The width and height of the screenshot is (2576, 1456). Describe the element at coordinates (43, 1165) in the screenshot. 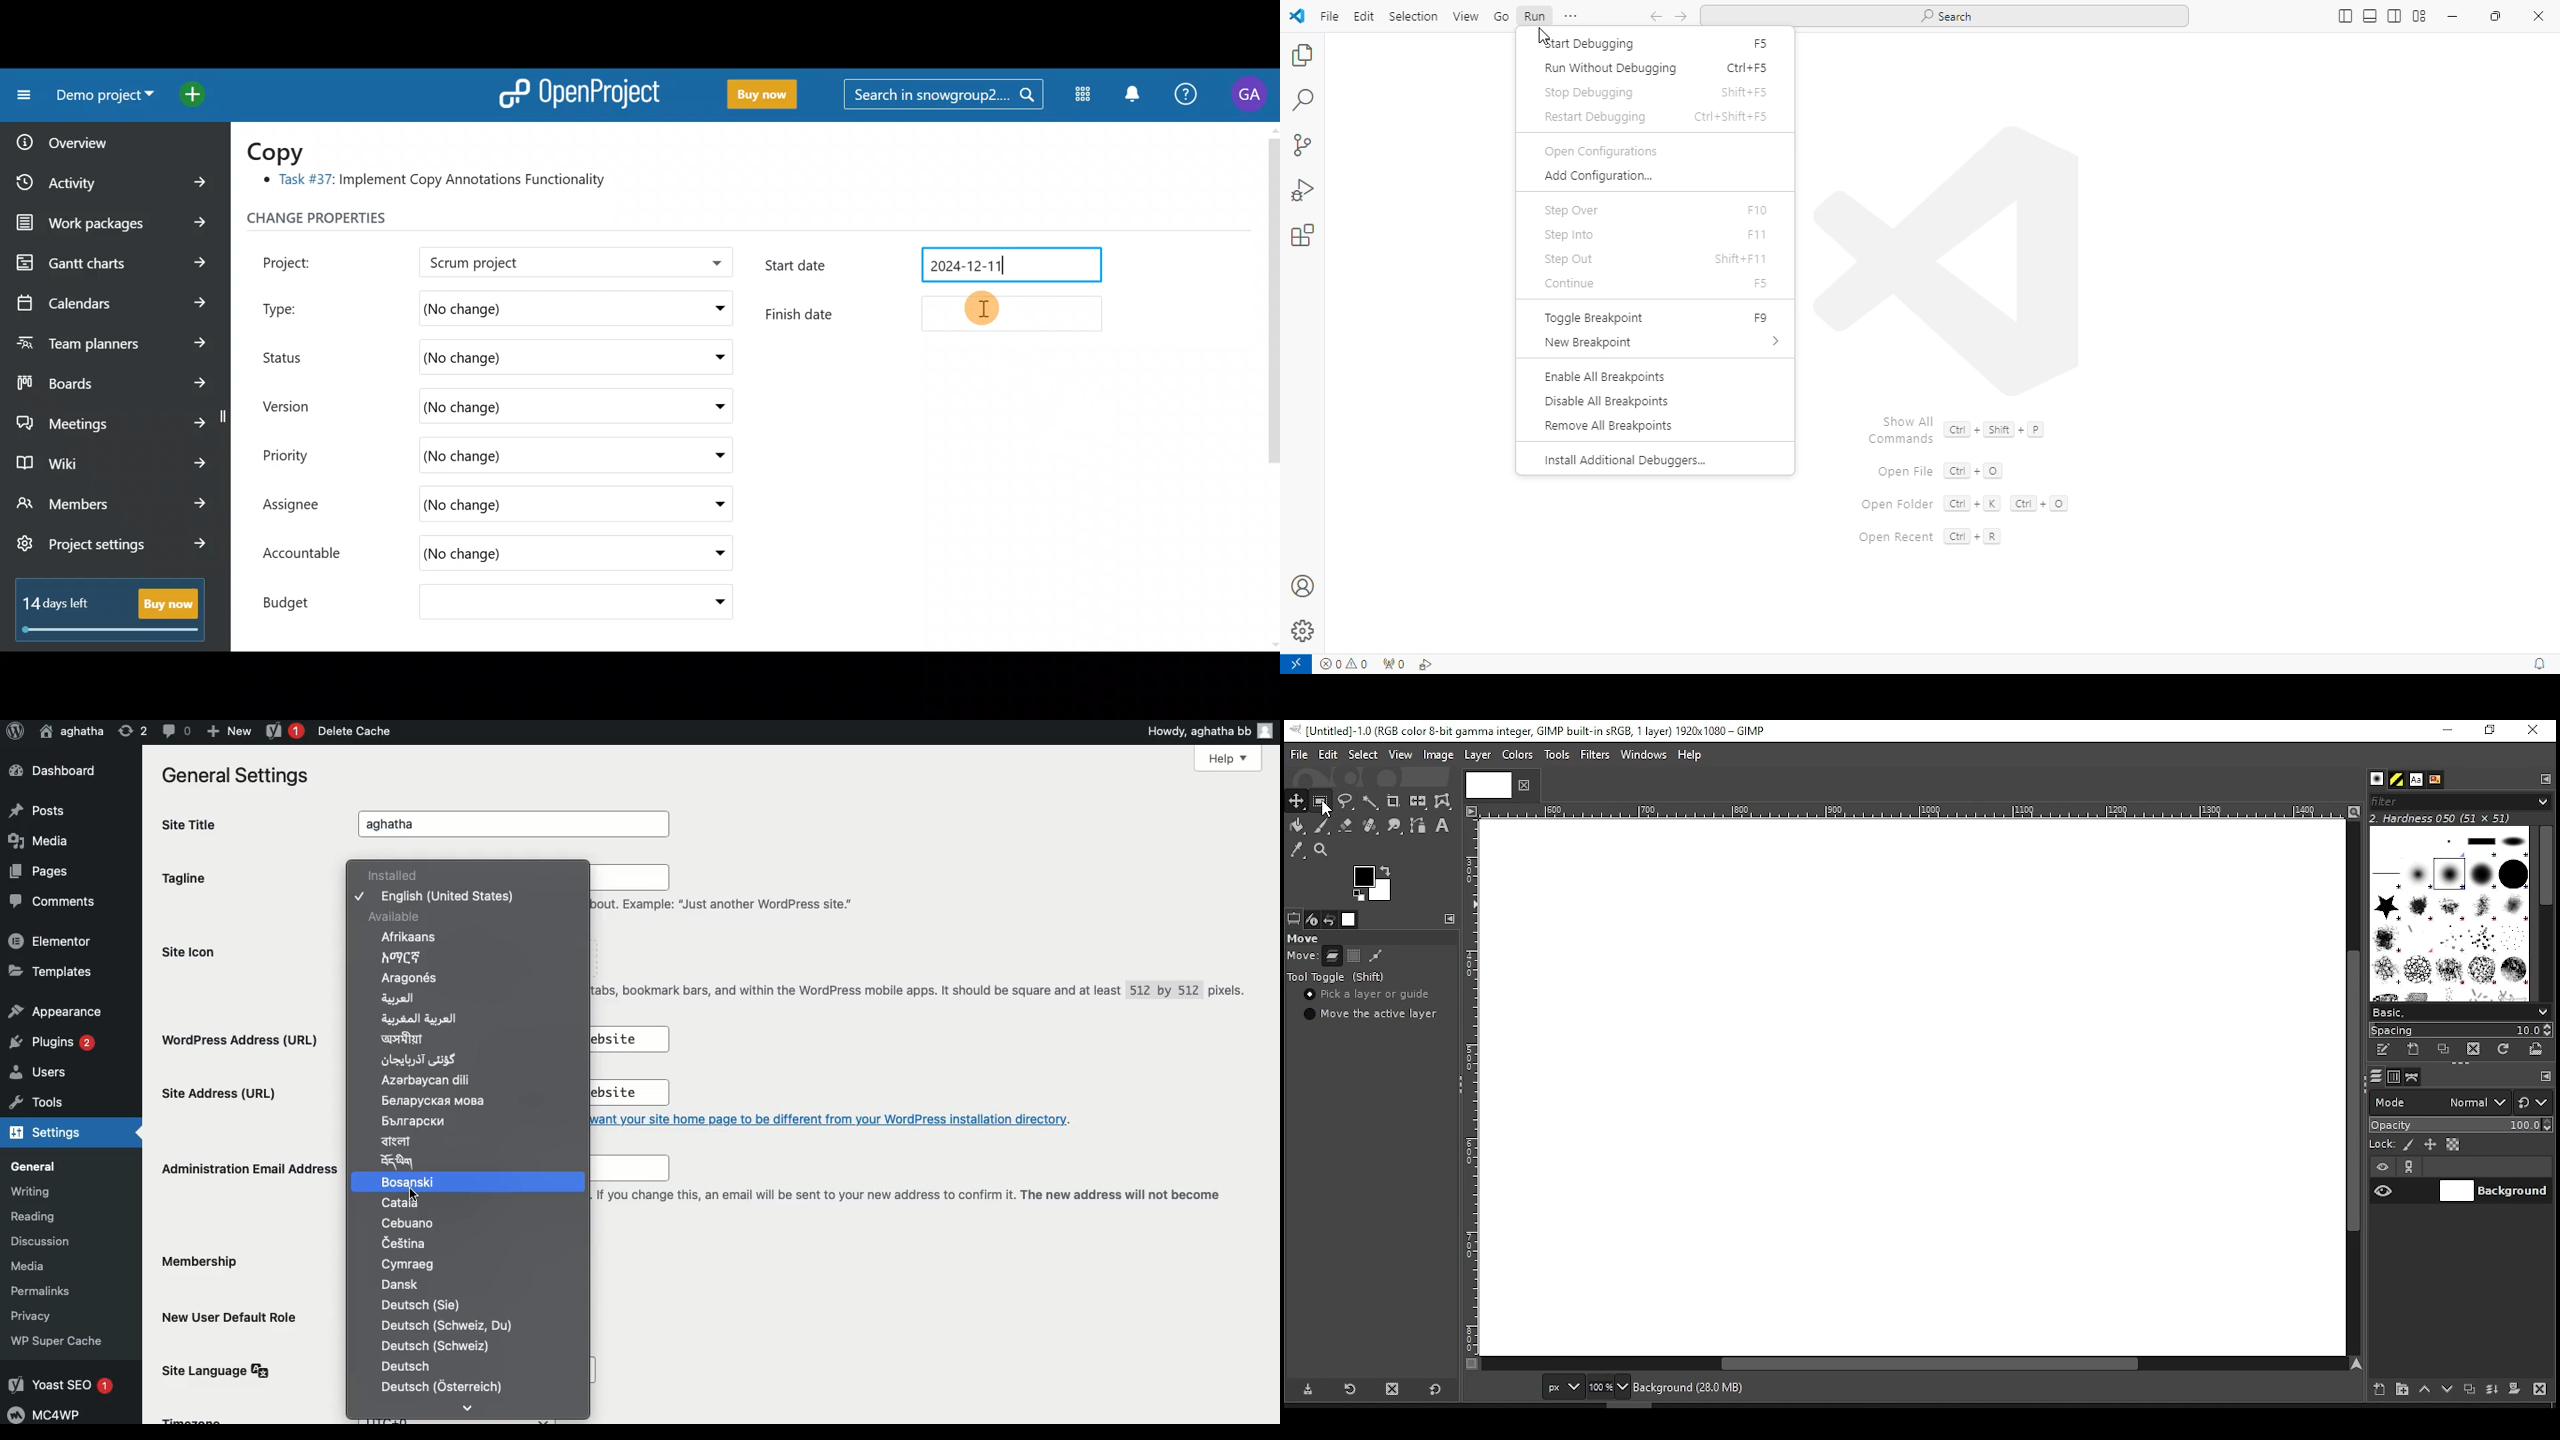

I see `General` at that location.